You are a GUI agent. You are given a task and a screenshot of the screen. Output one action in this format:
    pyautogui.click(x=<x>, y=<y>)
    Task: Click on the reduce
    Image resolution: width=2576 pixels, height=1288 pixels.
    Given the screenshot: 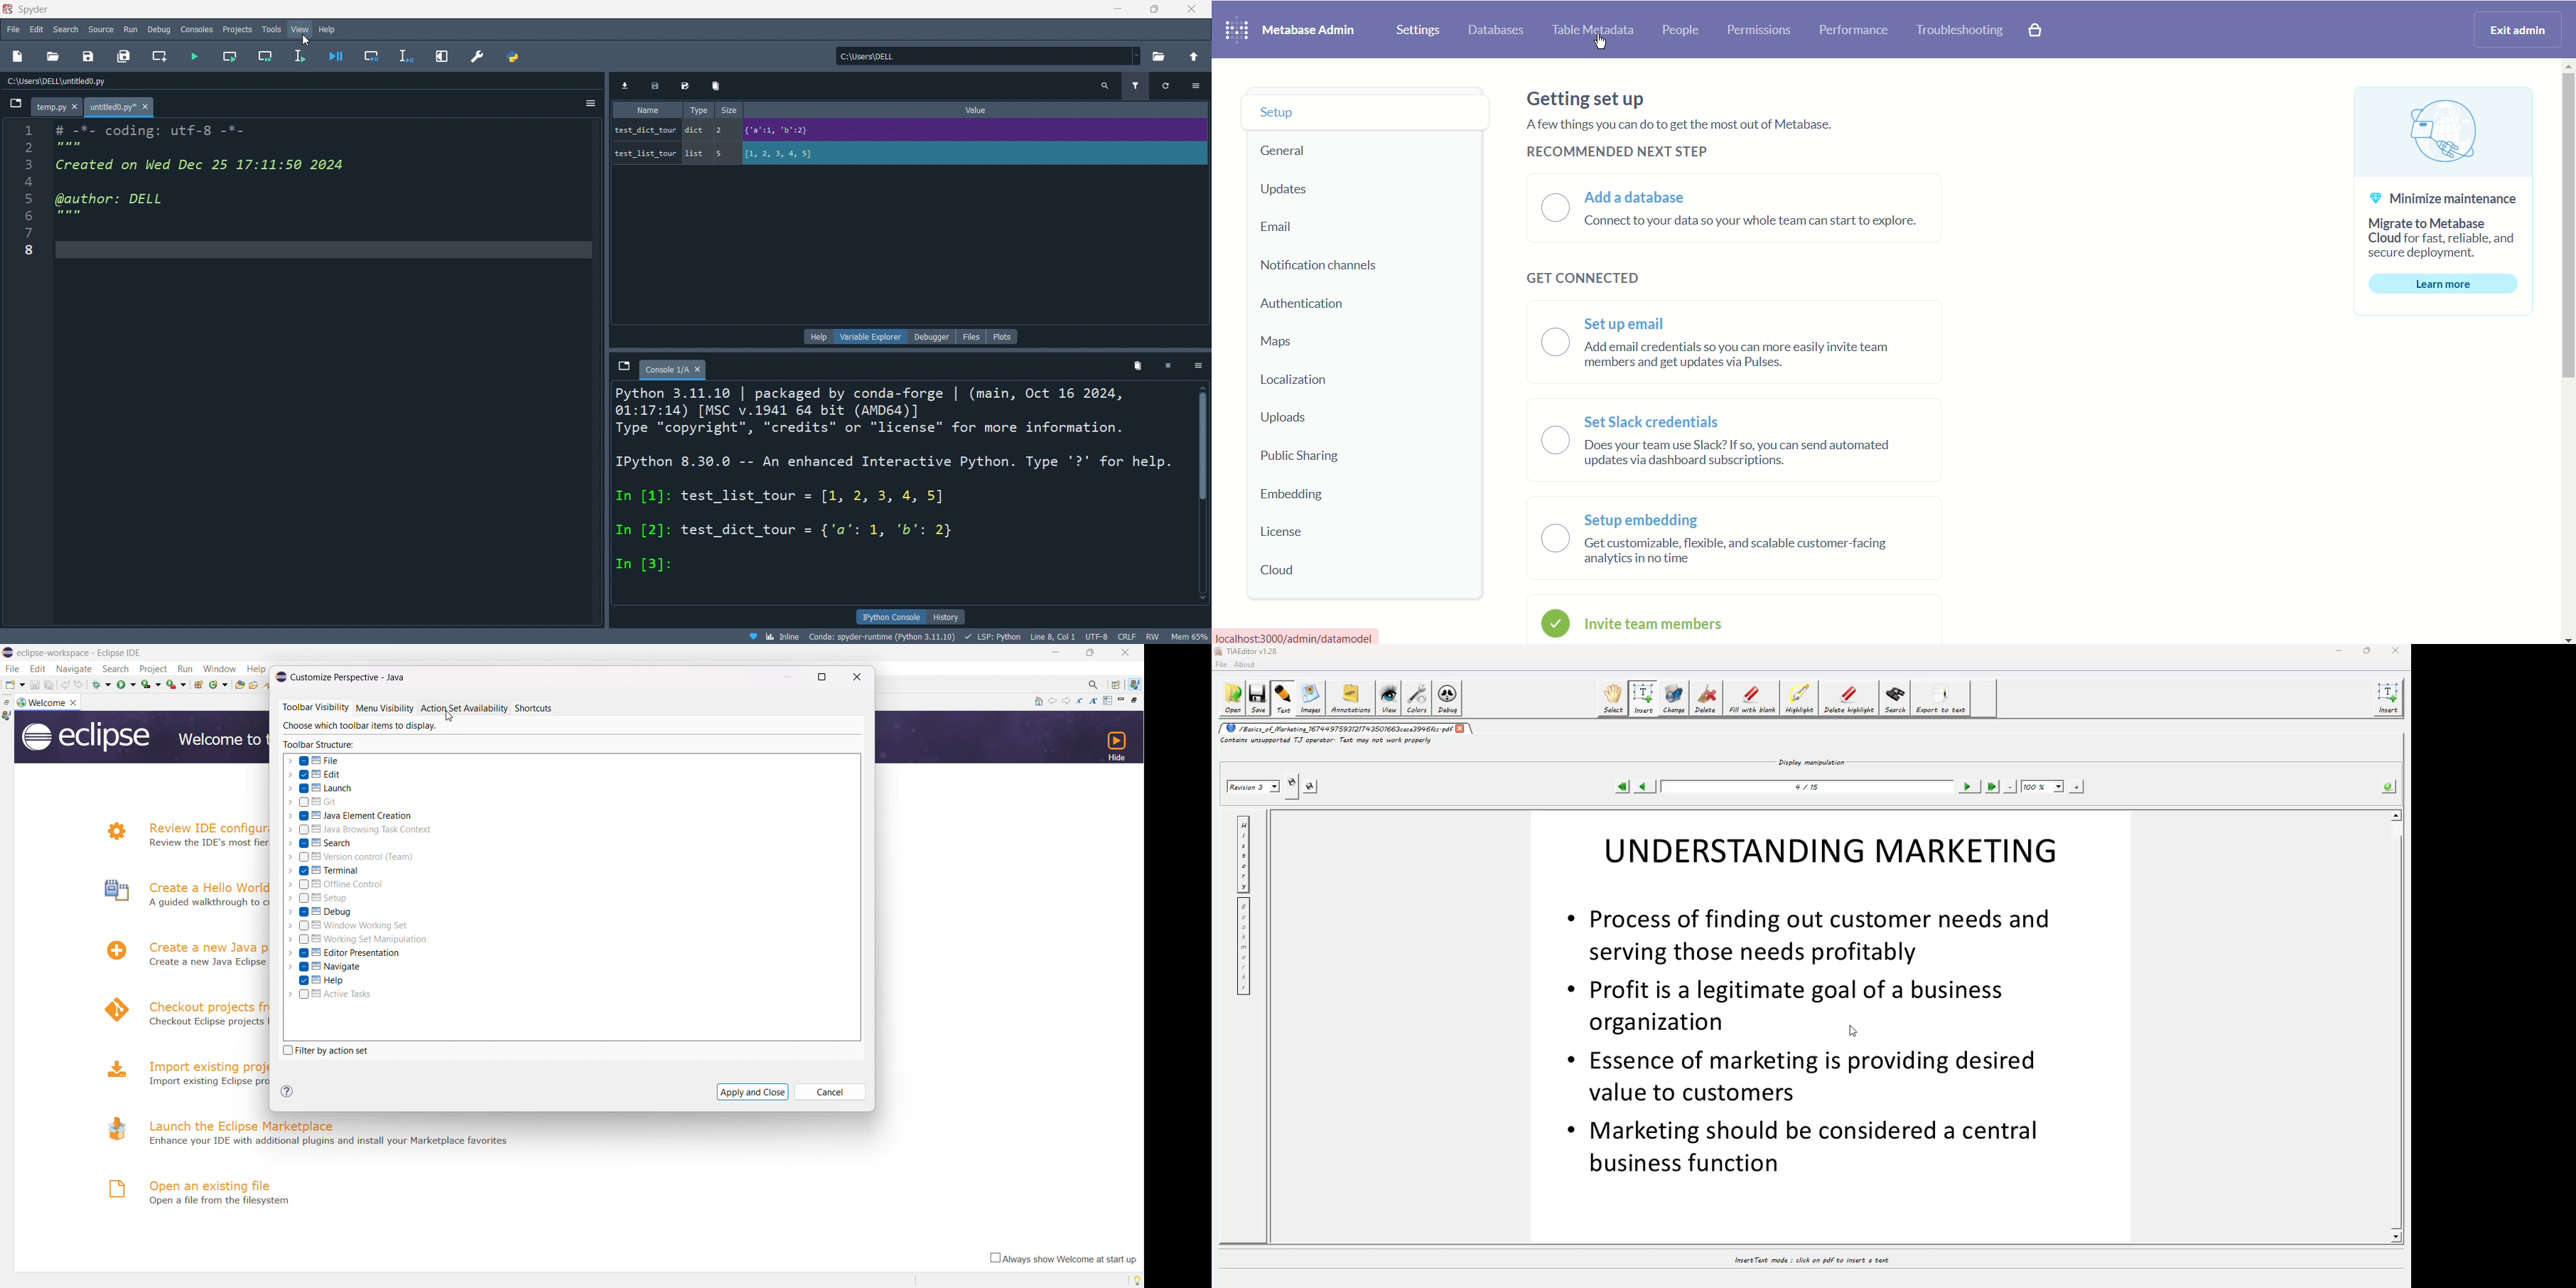 What is the action you would take?
    pyautogui.click(x=1082, y=701)
    